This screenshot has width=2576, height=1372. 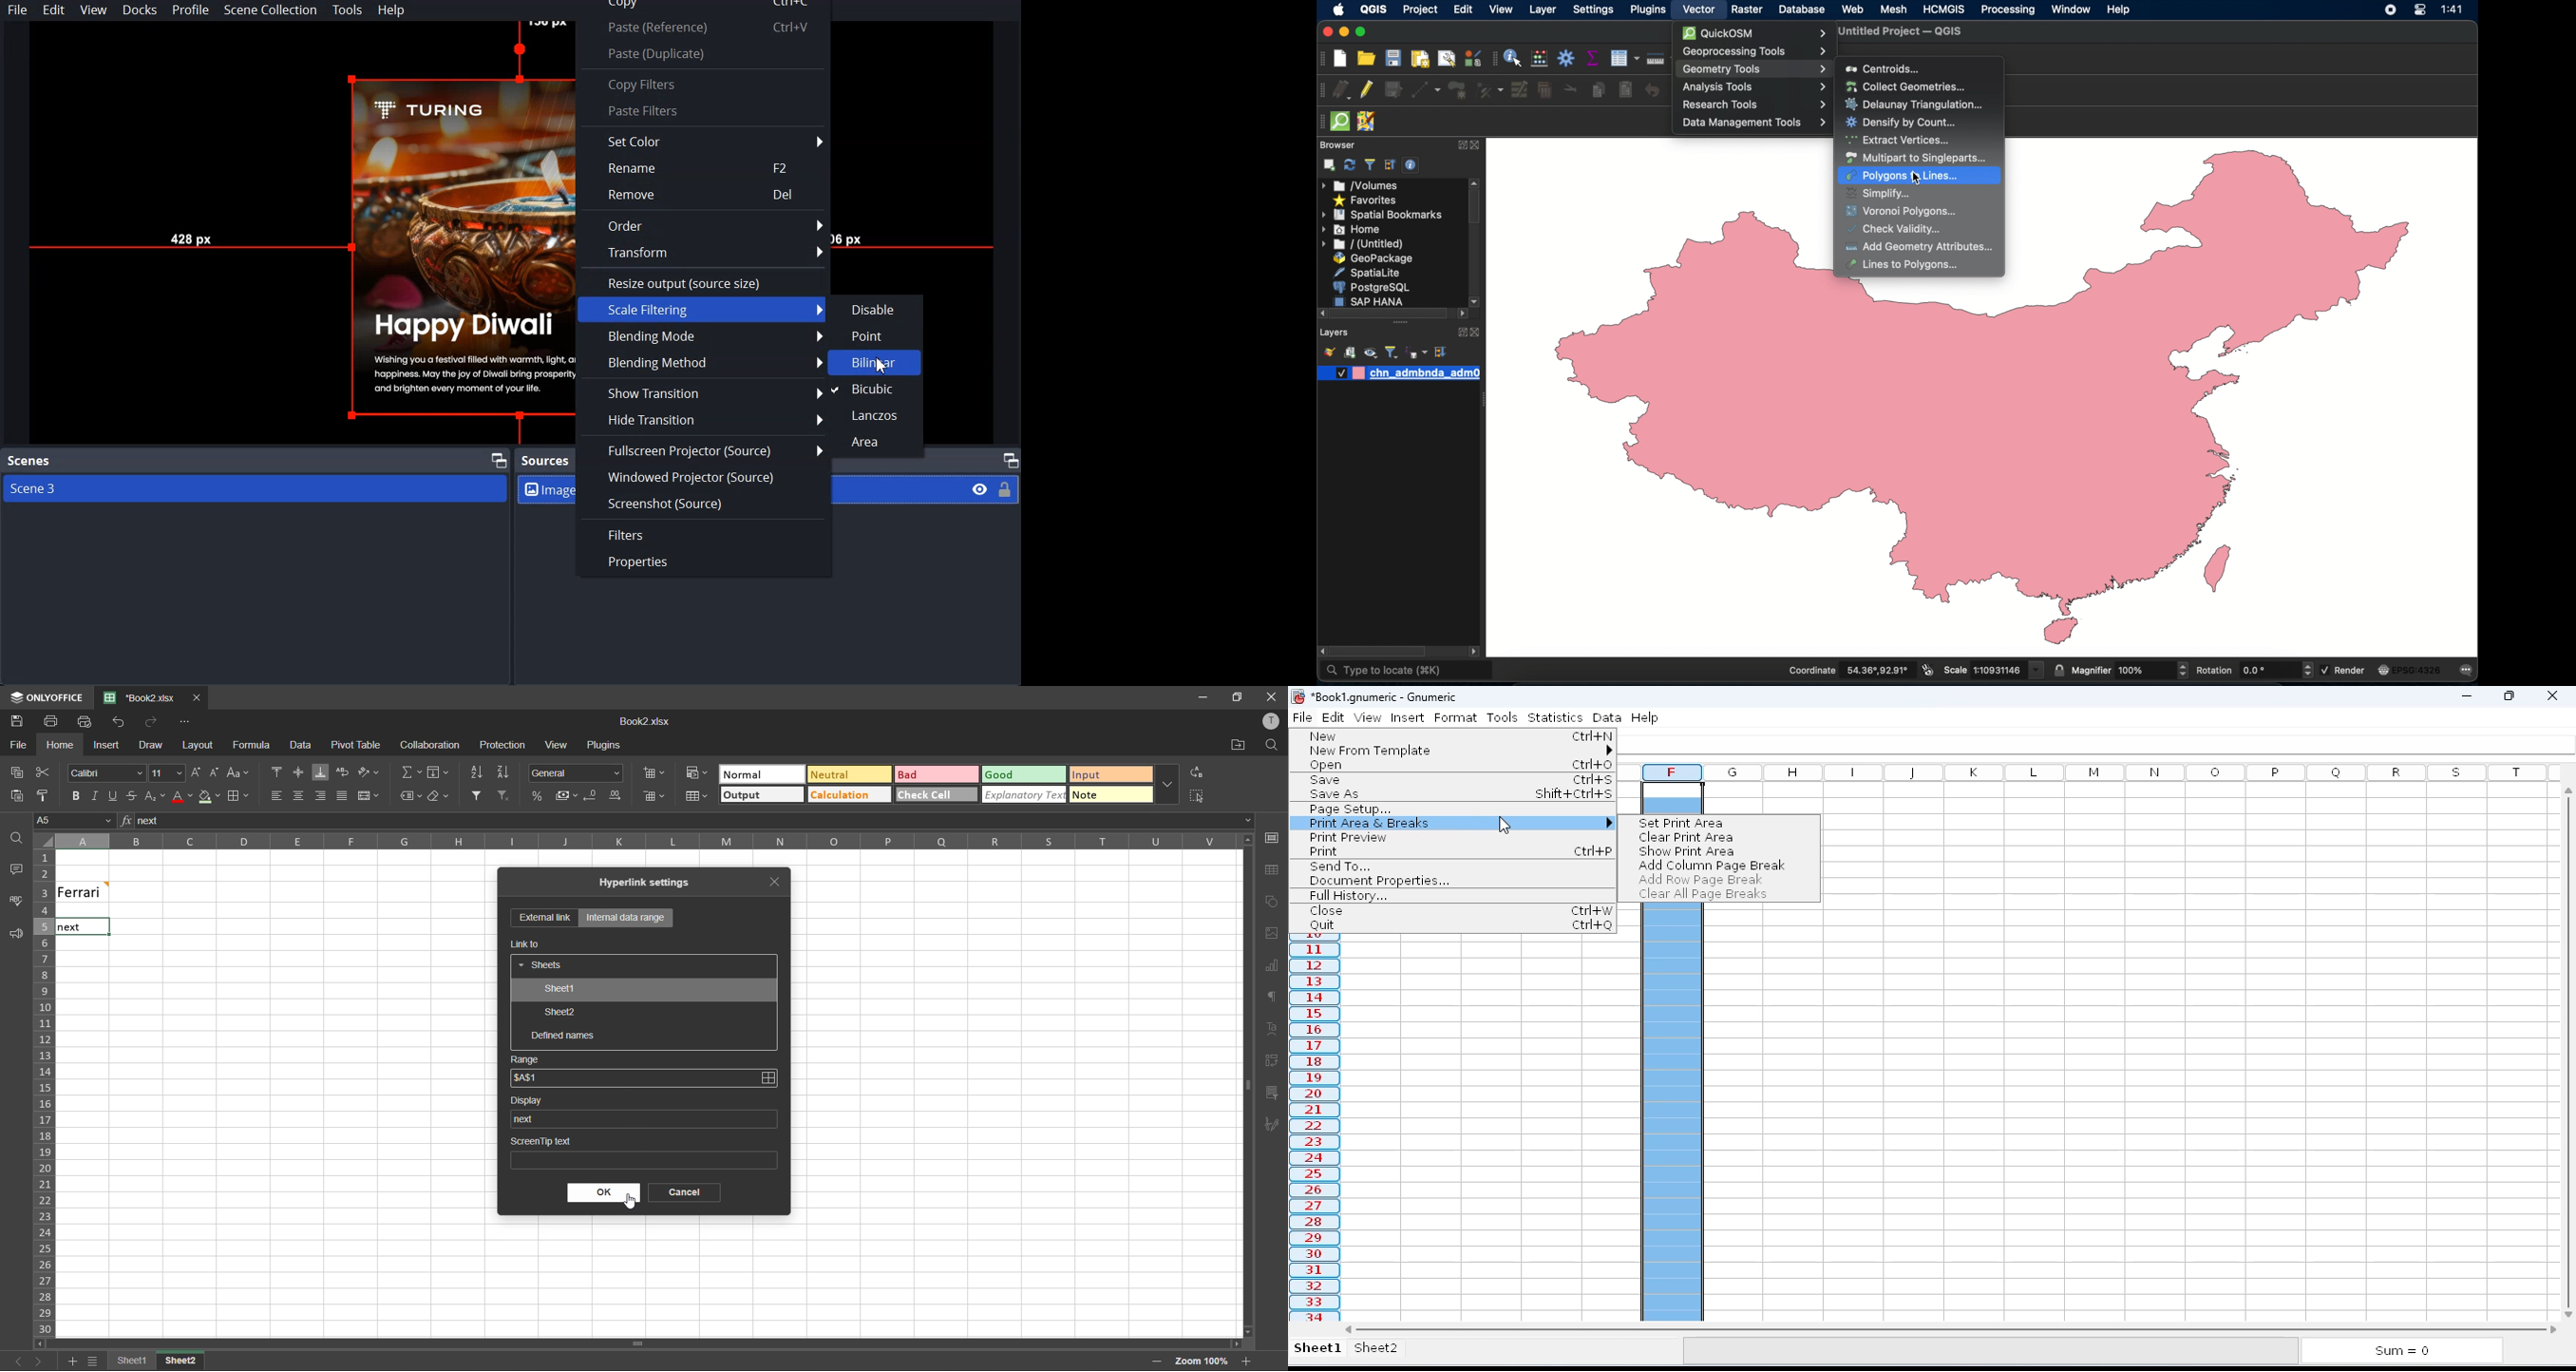 I want to click on Paste , so click(x=703, y=53).